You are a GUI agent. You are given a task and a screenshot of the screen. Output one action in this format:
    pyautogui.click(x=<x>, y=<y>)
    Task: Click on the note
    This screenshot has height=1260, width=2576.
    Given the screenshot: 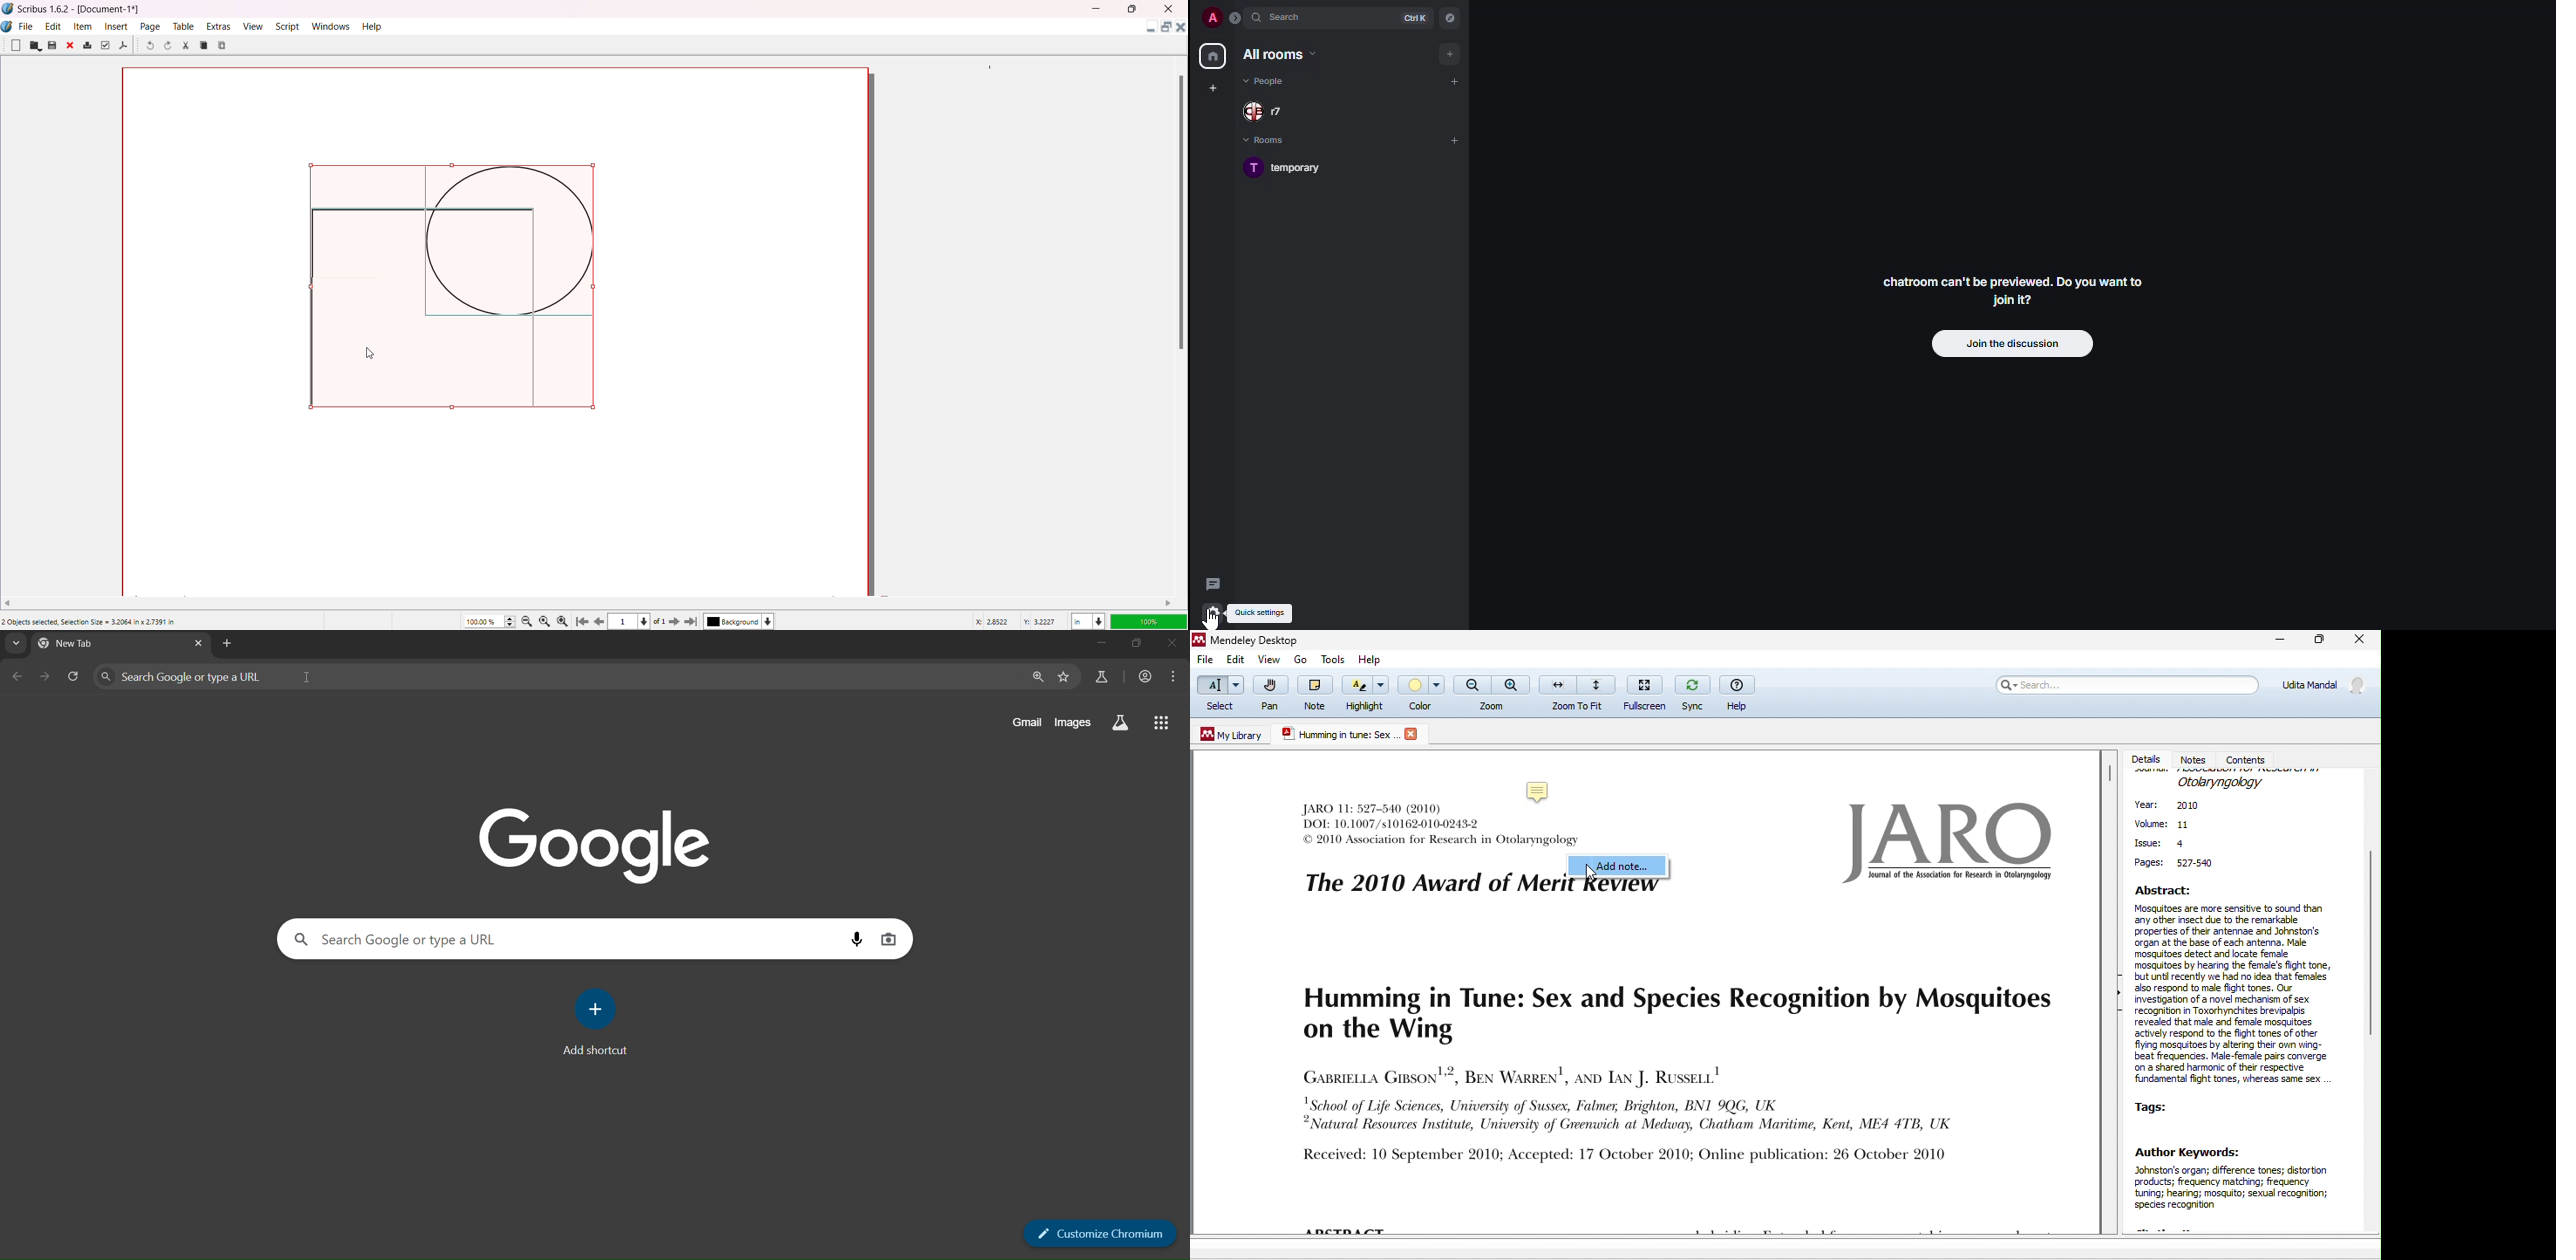 What is the action you would take?
    pyautogui.click(x=1312, y=692)
    